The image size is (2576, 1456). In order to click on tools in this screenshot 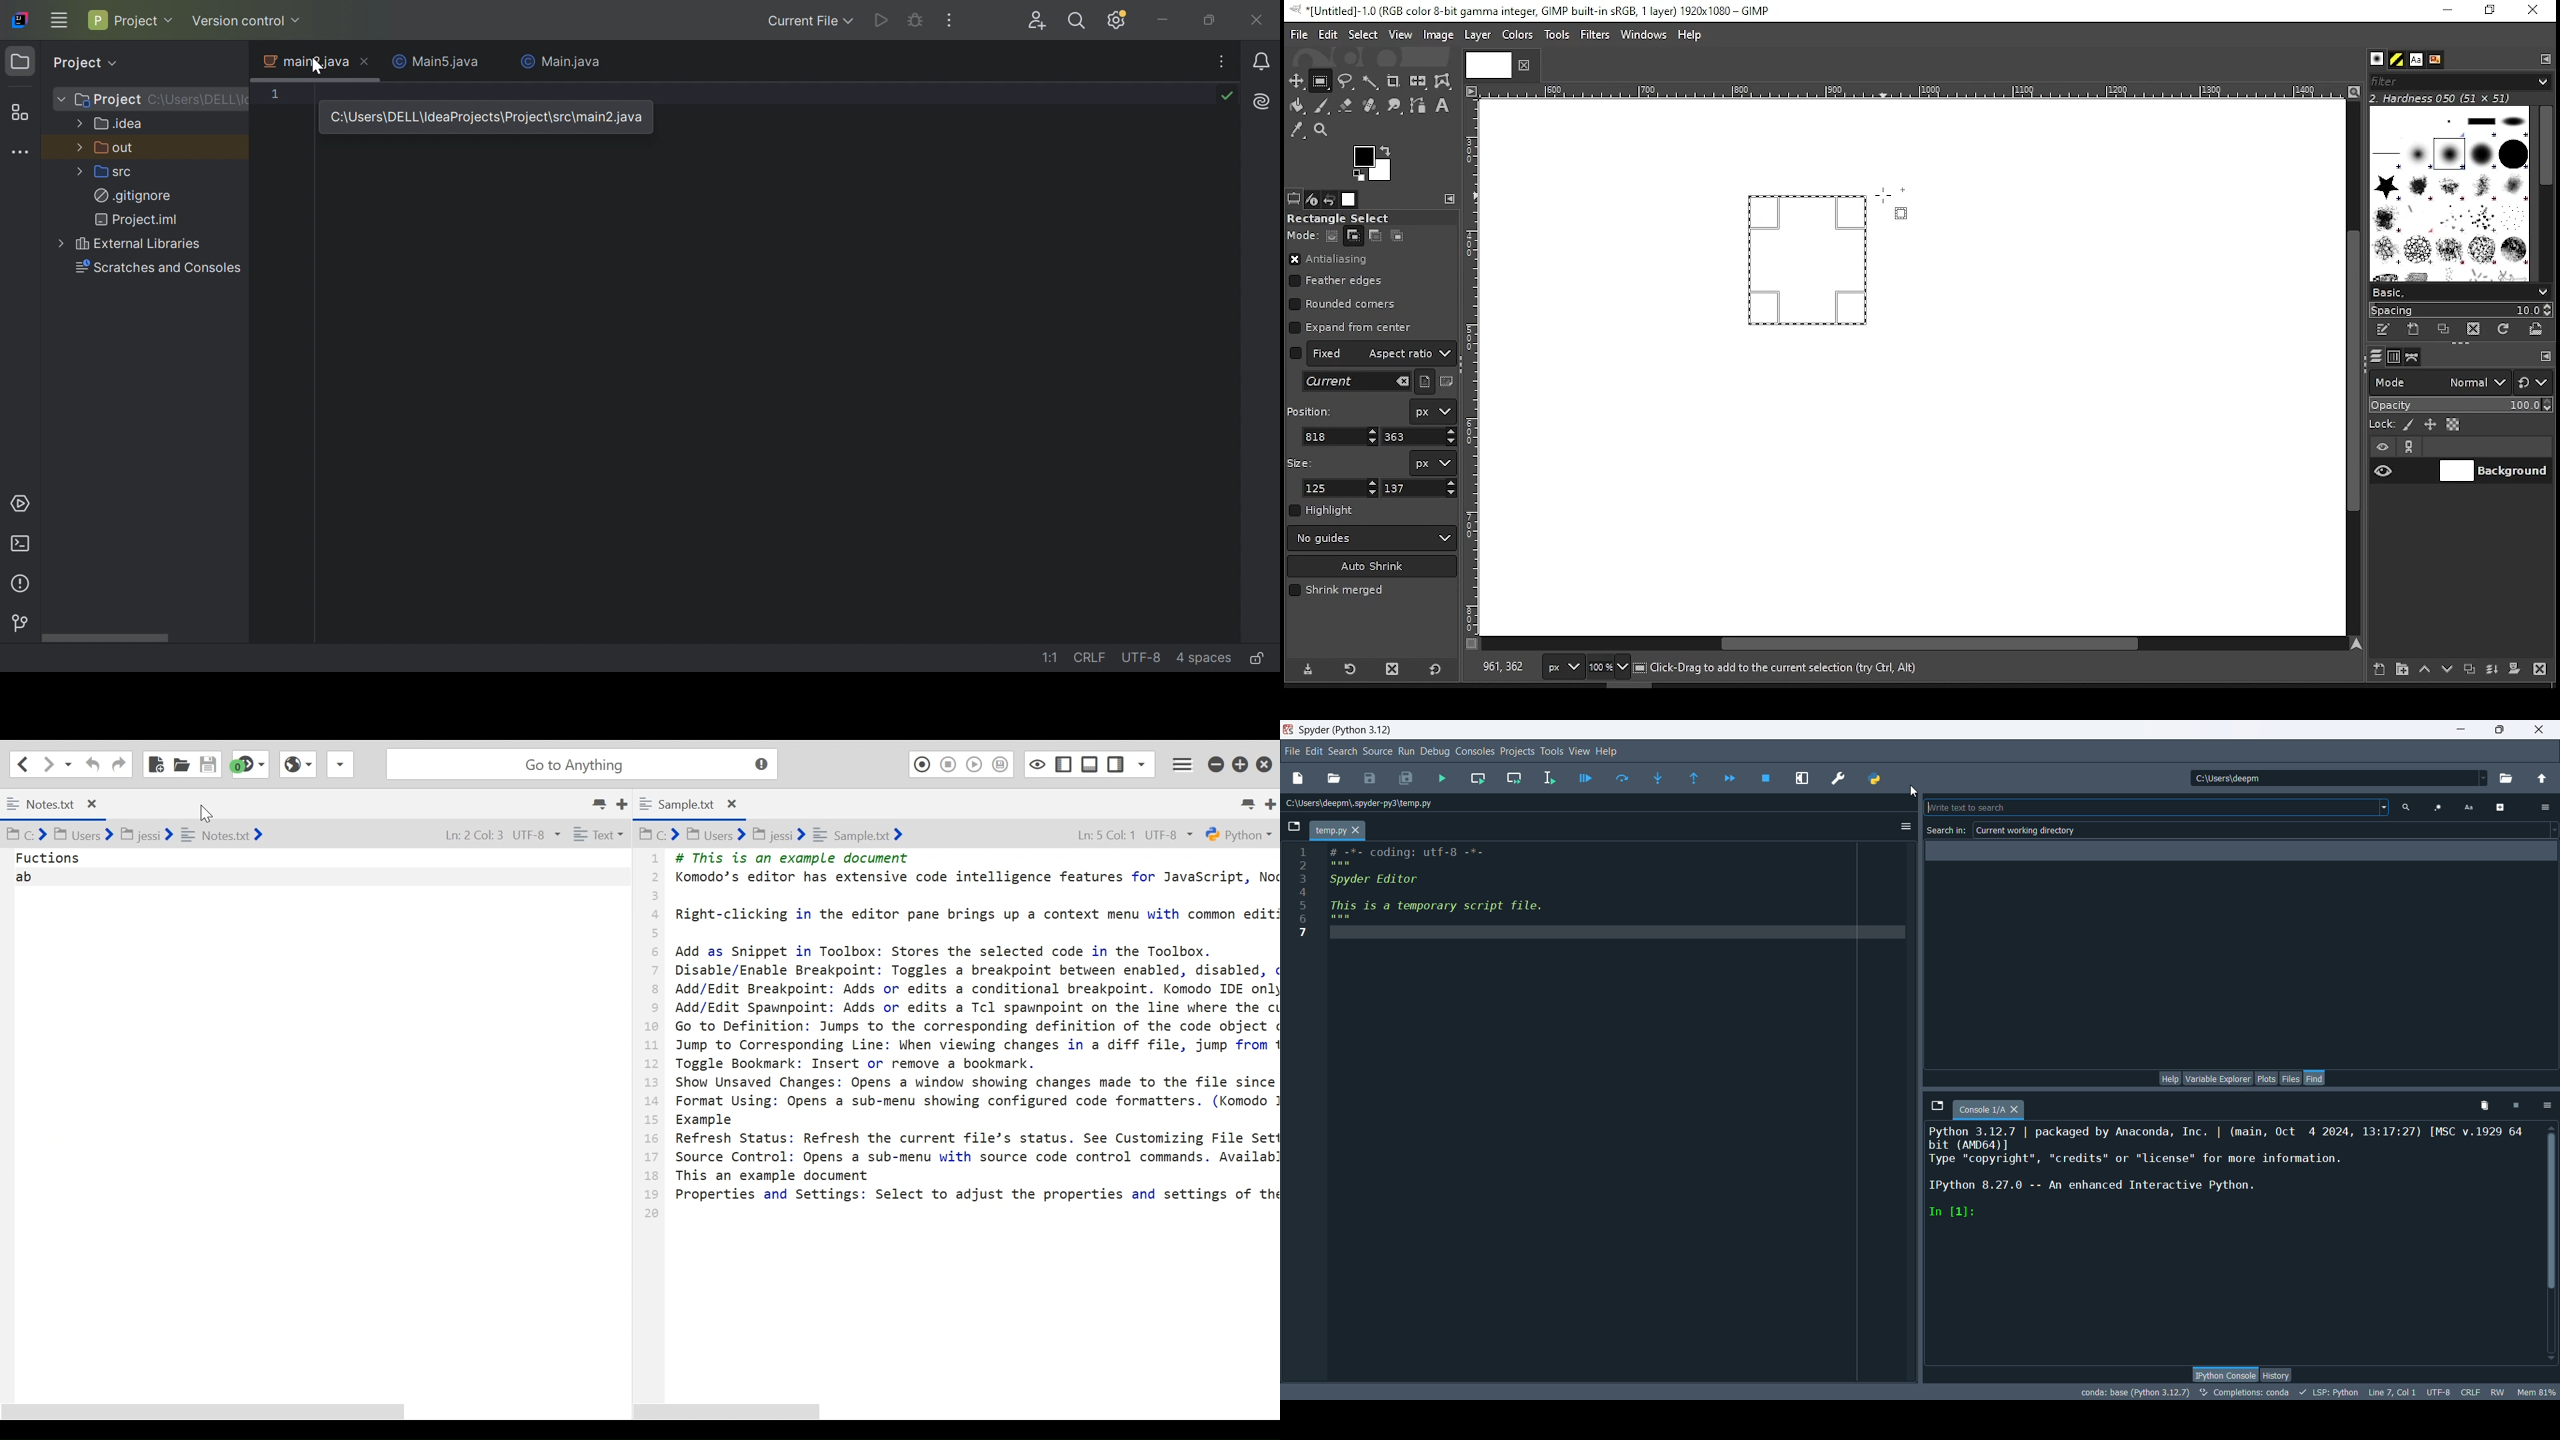, I will do `click(1551, 751)`.